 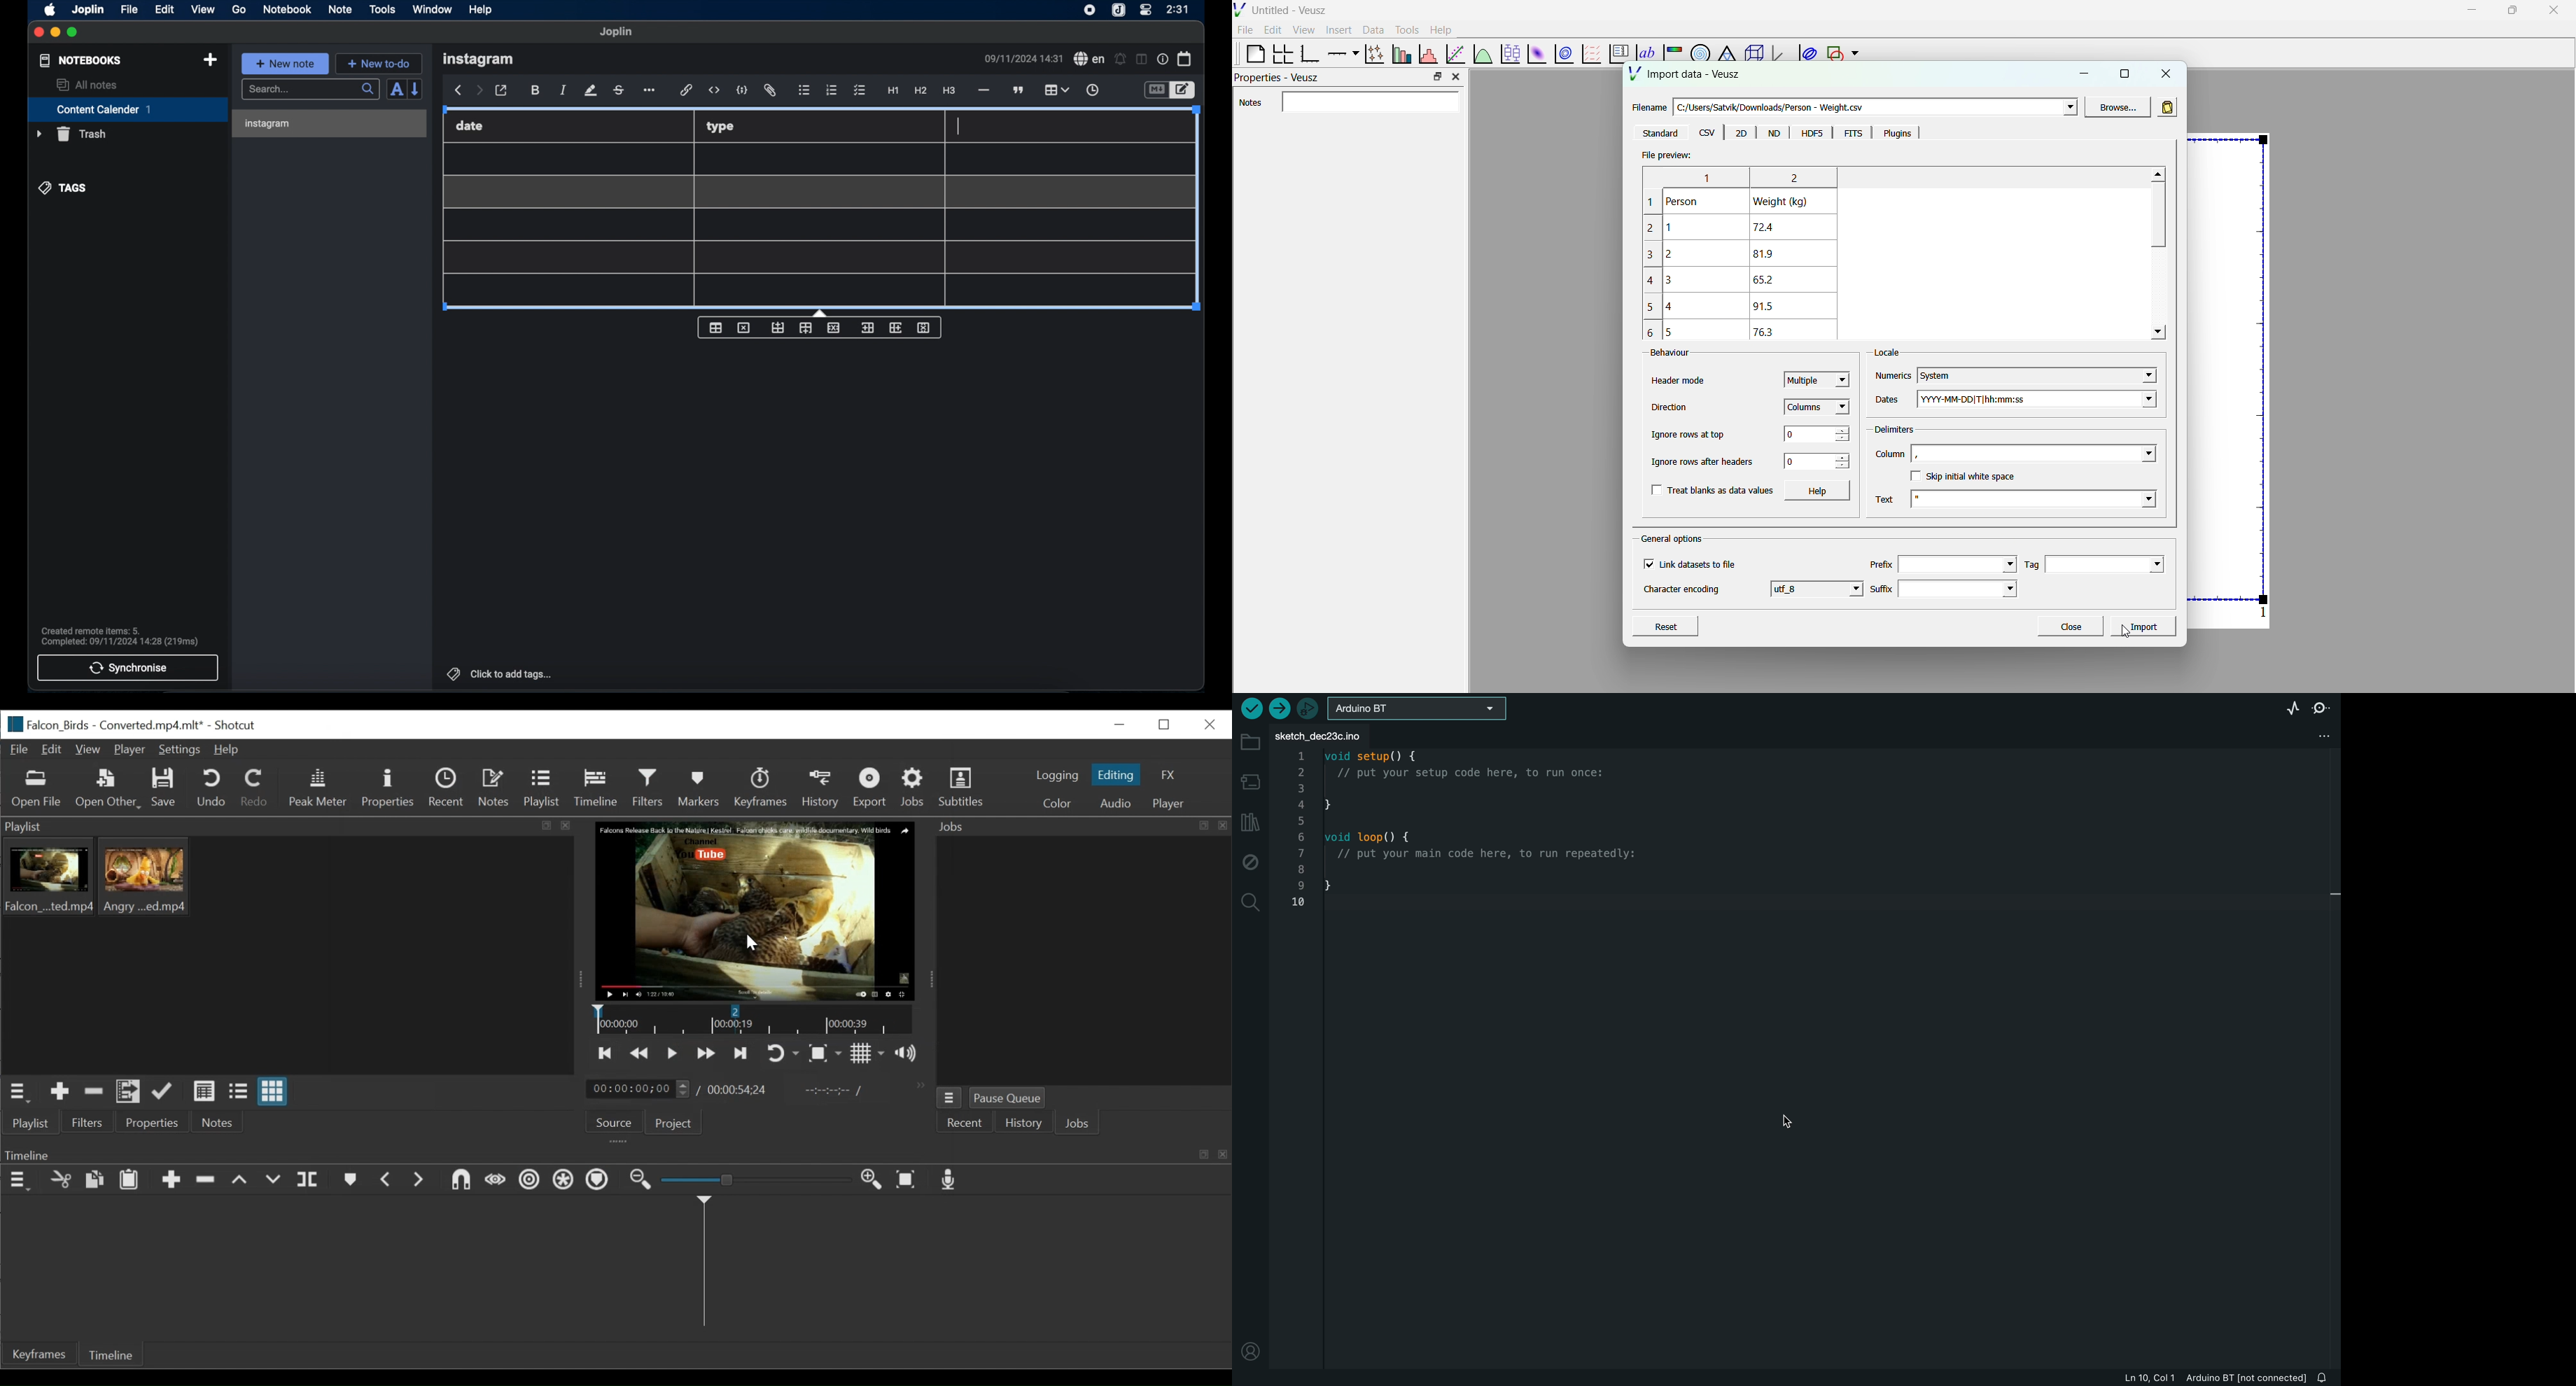 I want to click on minimize, so click(x=55, y=33).